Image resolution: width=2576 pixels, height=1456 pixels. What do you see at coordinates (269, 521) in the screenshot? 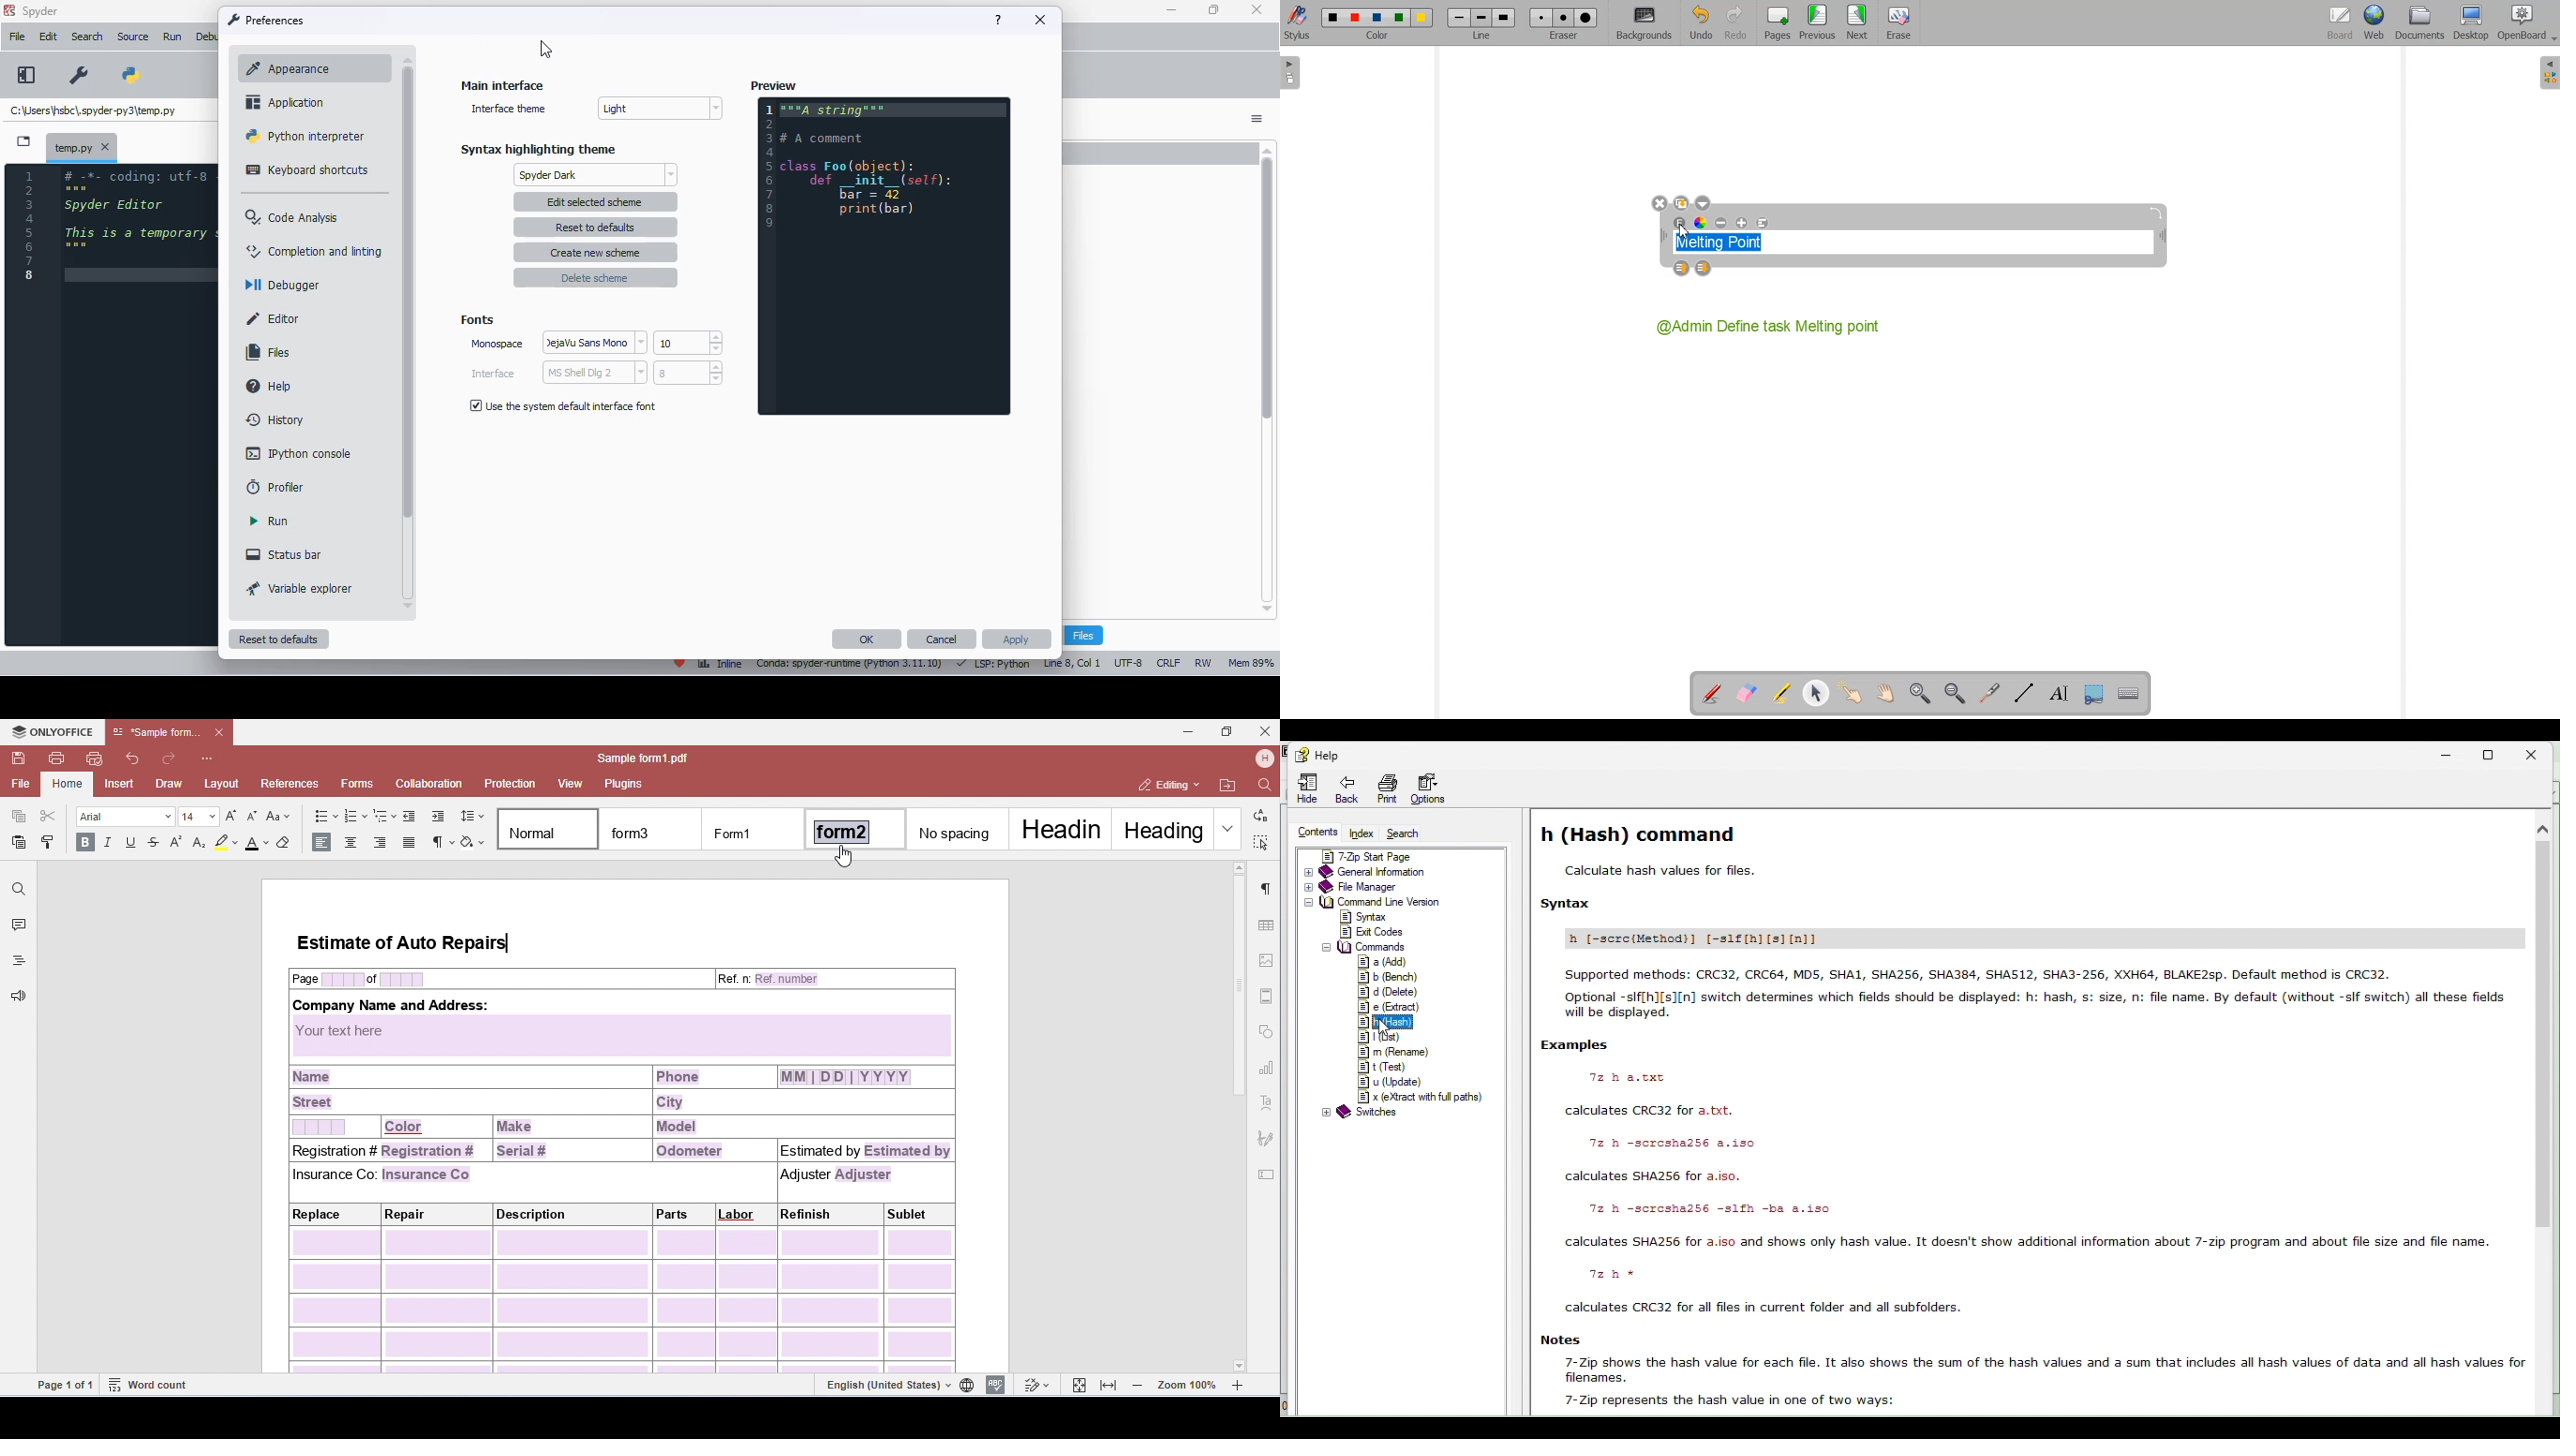
I see `run` at bounding box center [269, 521].